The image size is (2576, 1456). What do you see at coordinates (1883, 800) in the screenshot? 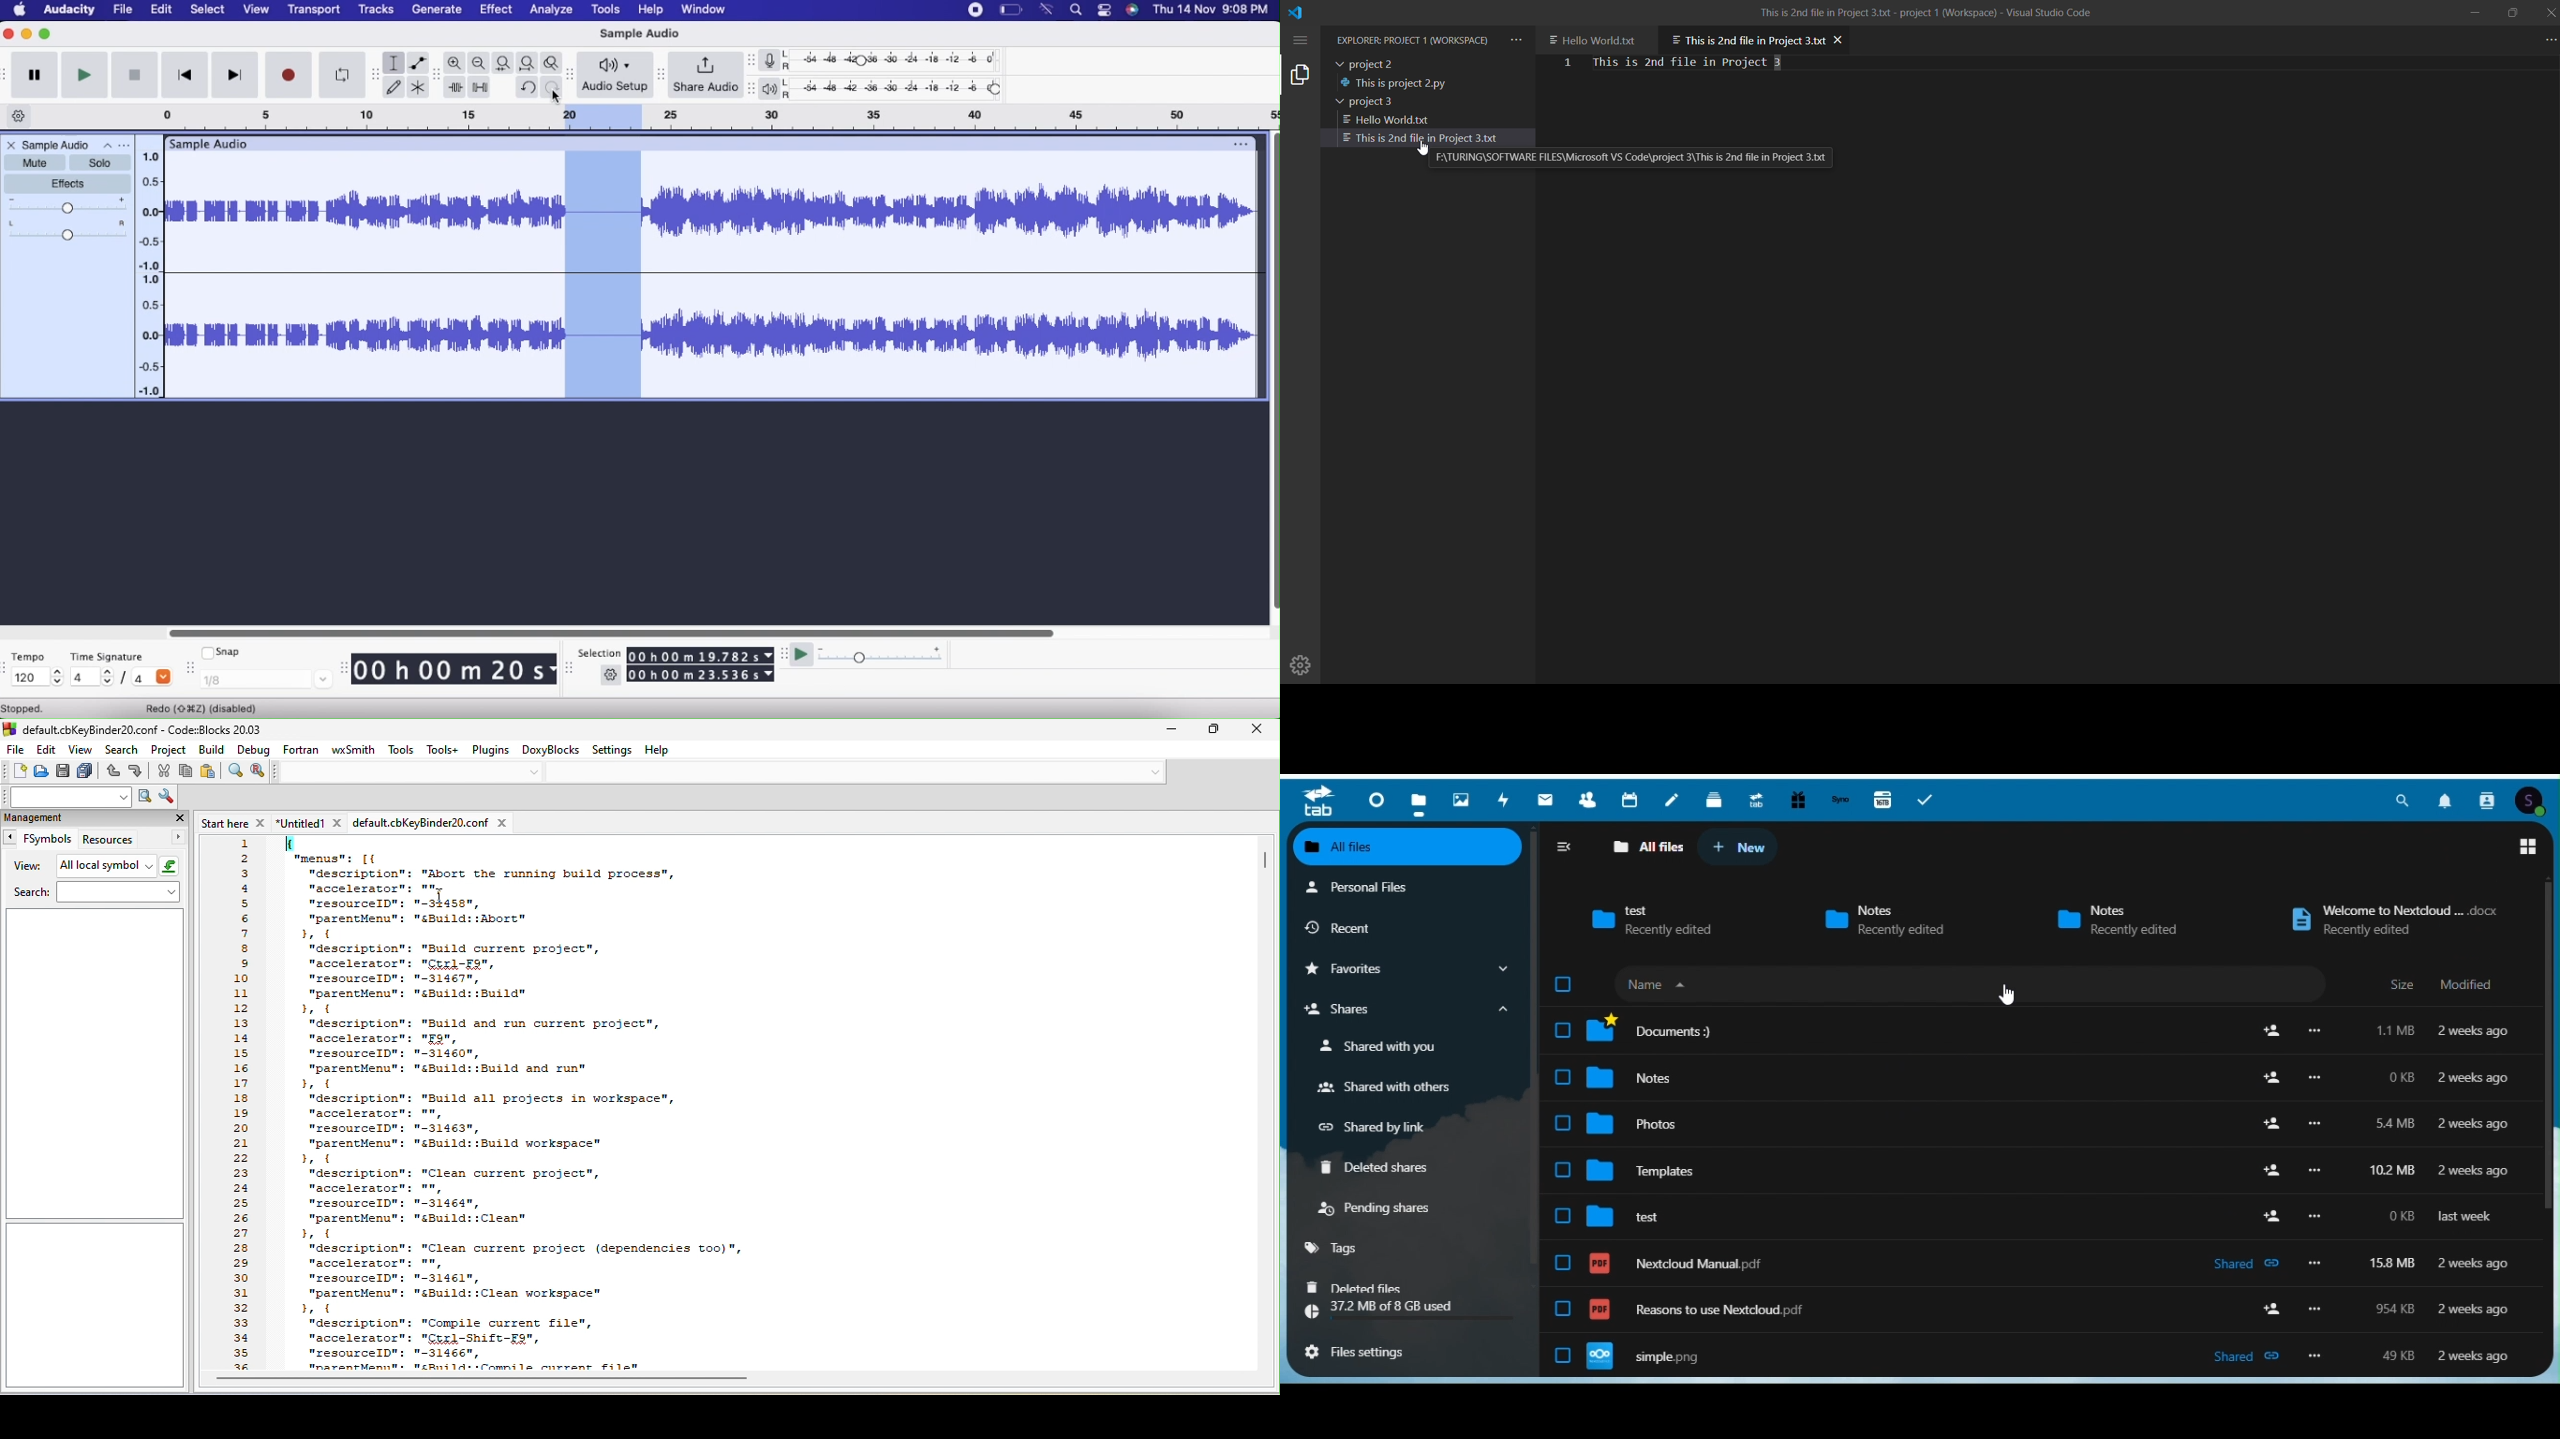
I see `16 terabytes` at bounding box center [1883, 800].